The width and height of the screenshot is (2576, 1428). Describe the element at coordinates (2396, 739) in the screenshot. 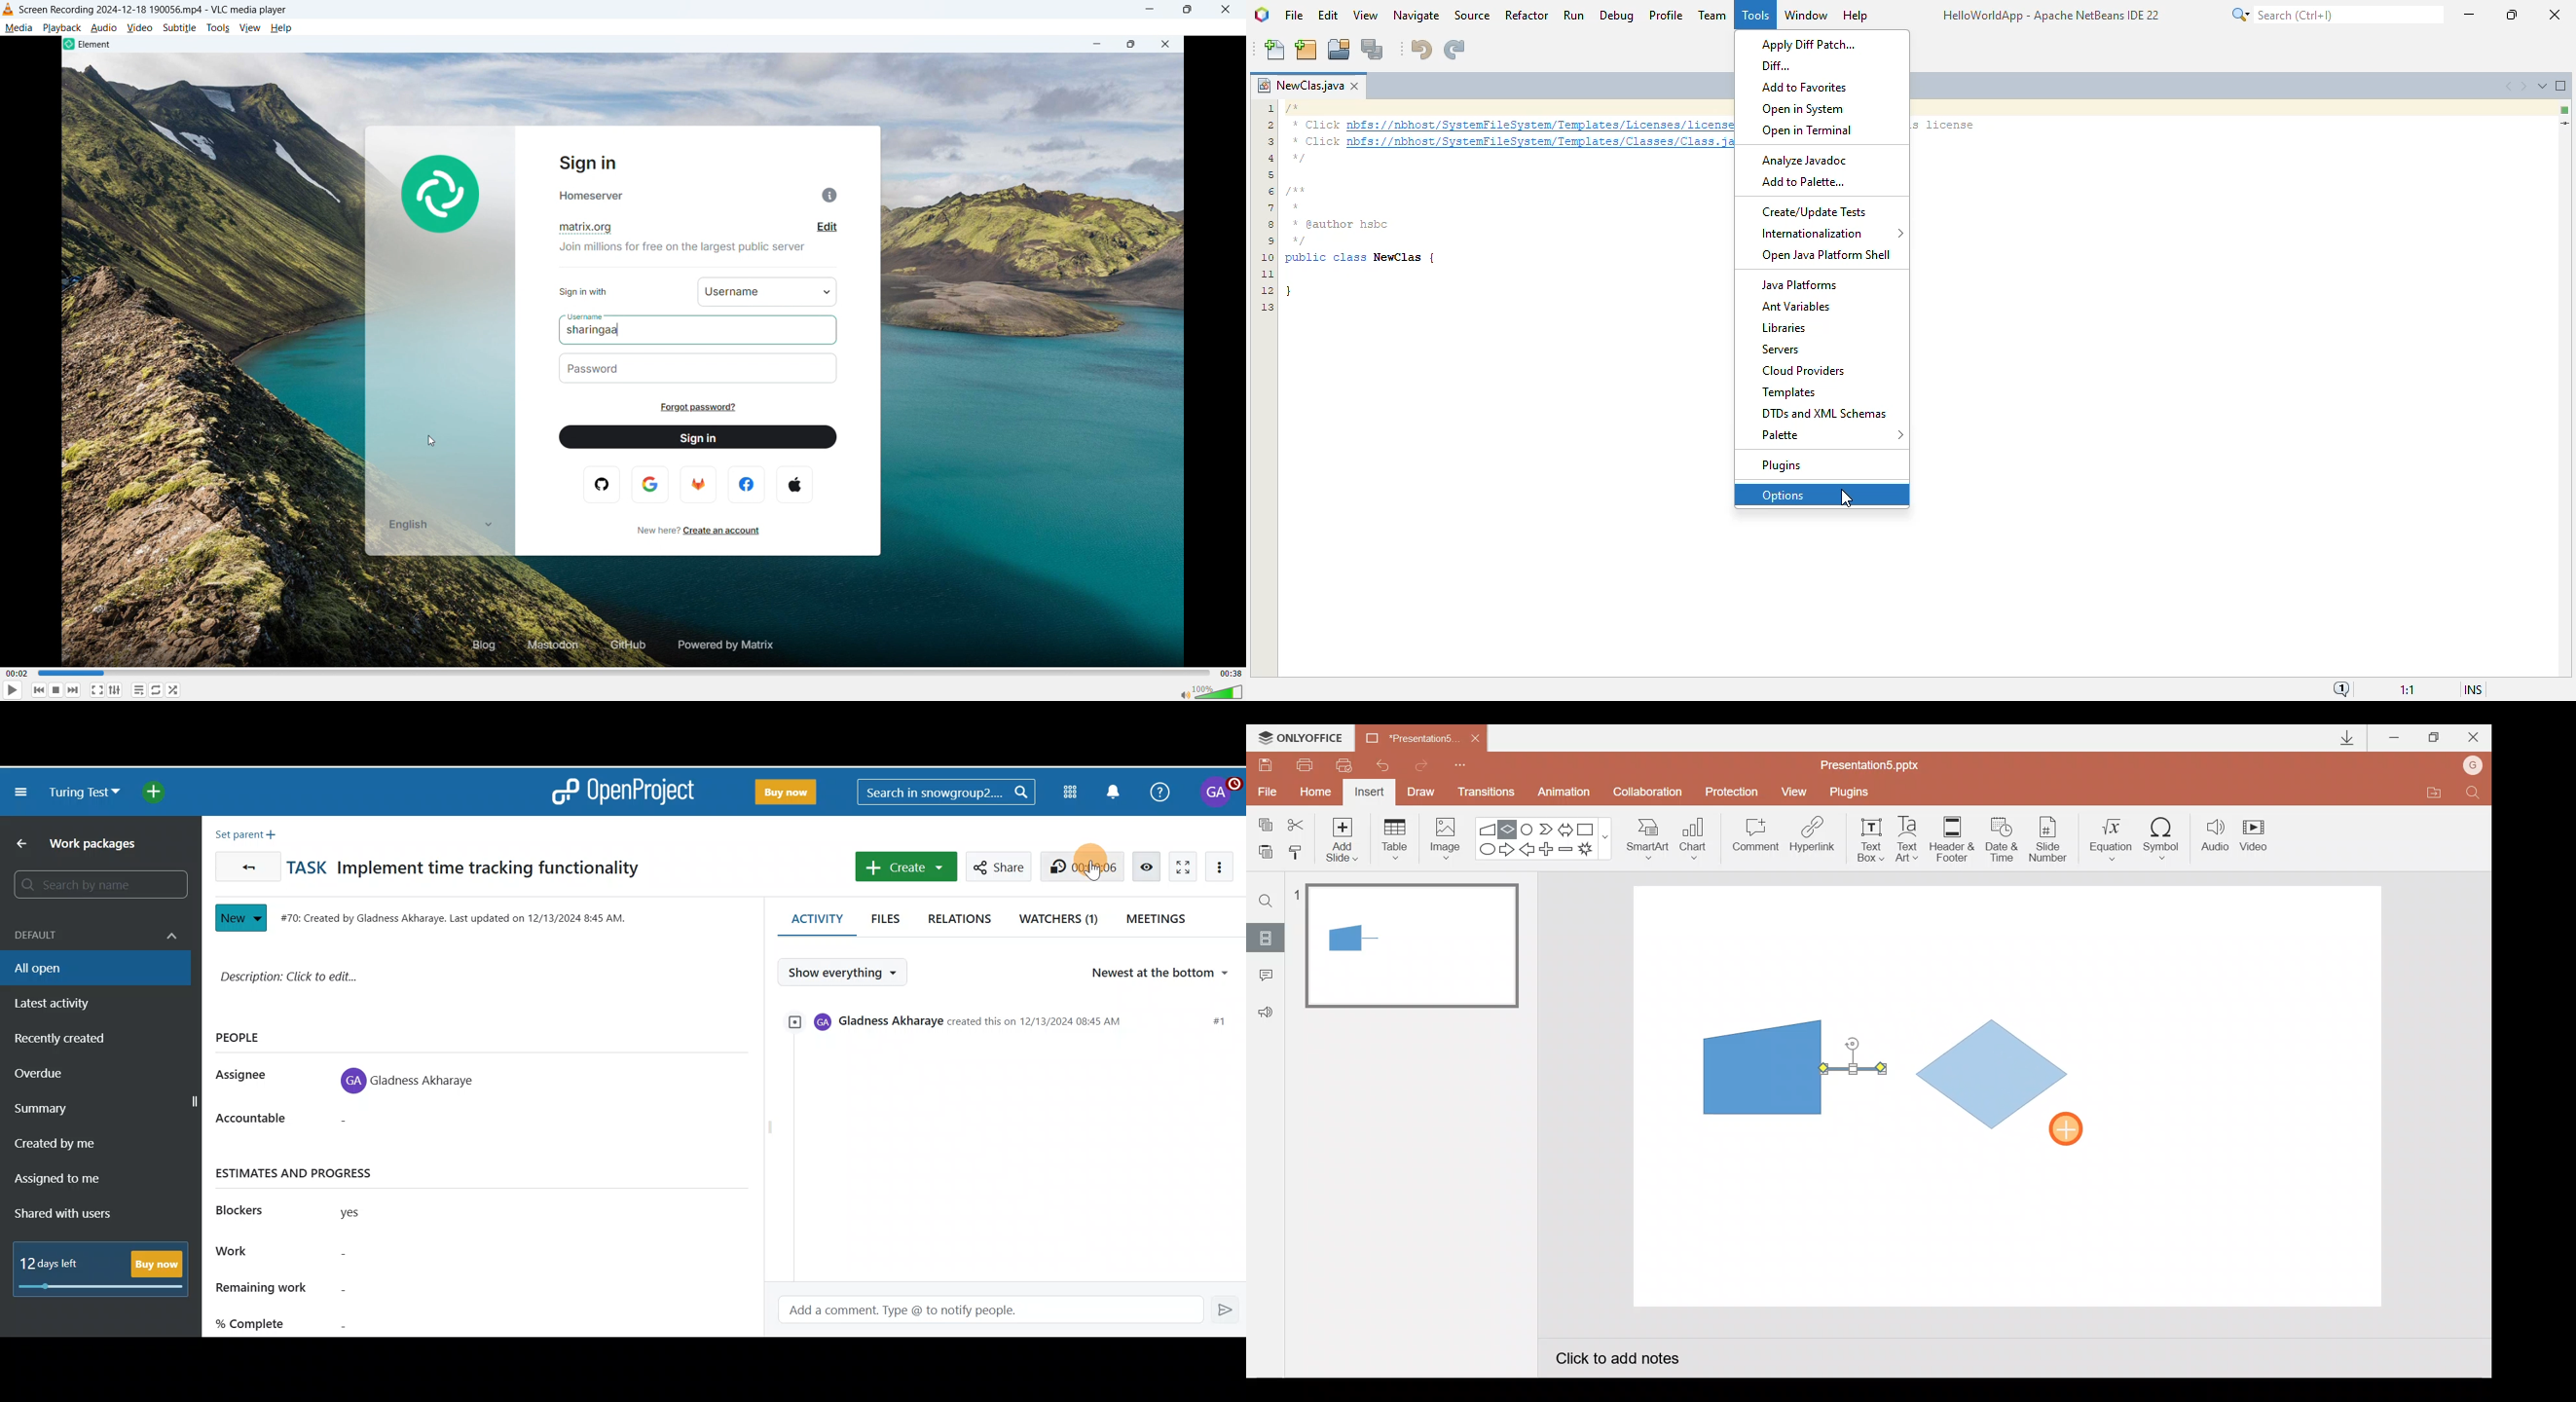

I see `Minimize` at that location.